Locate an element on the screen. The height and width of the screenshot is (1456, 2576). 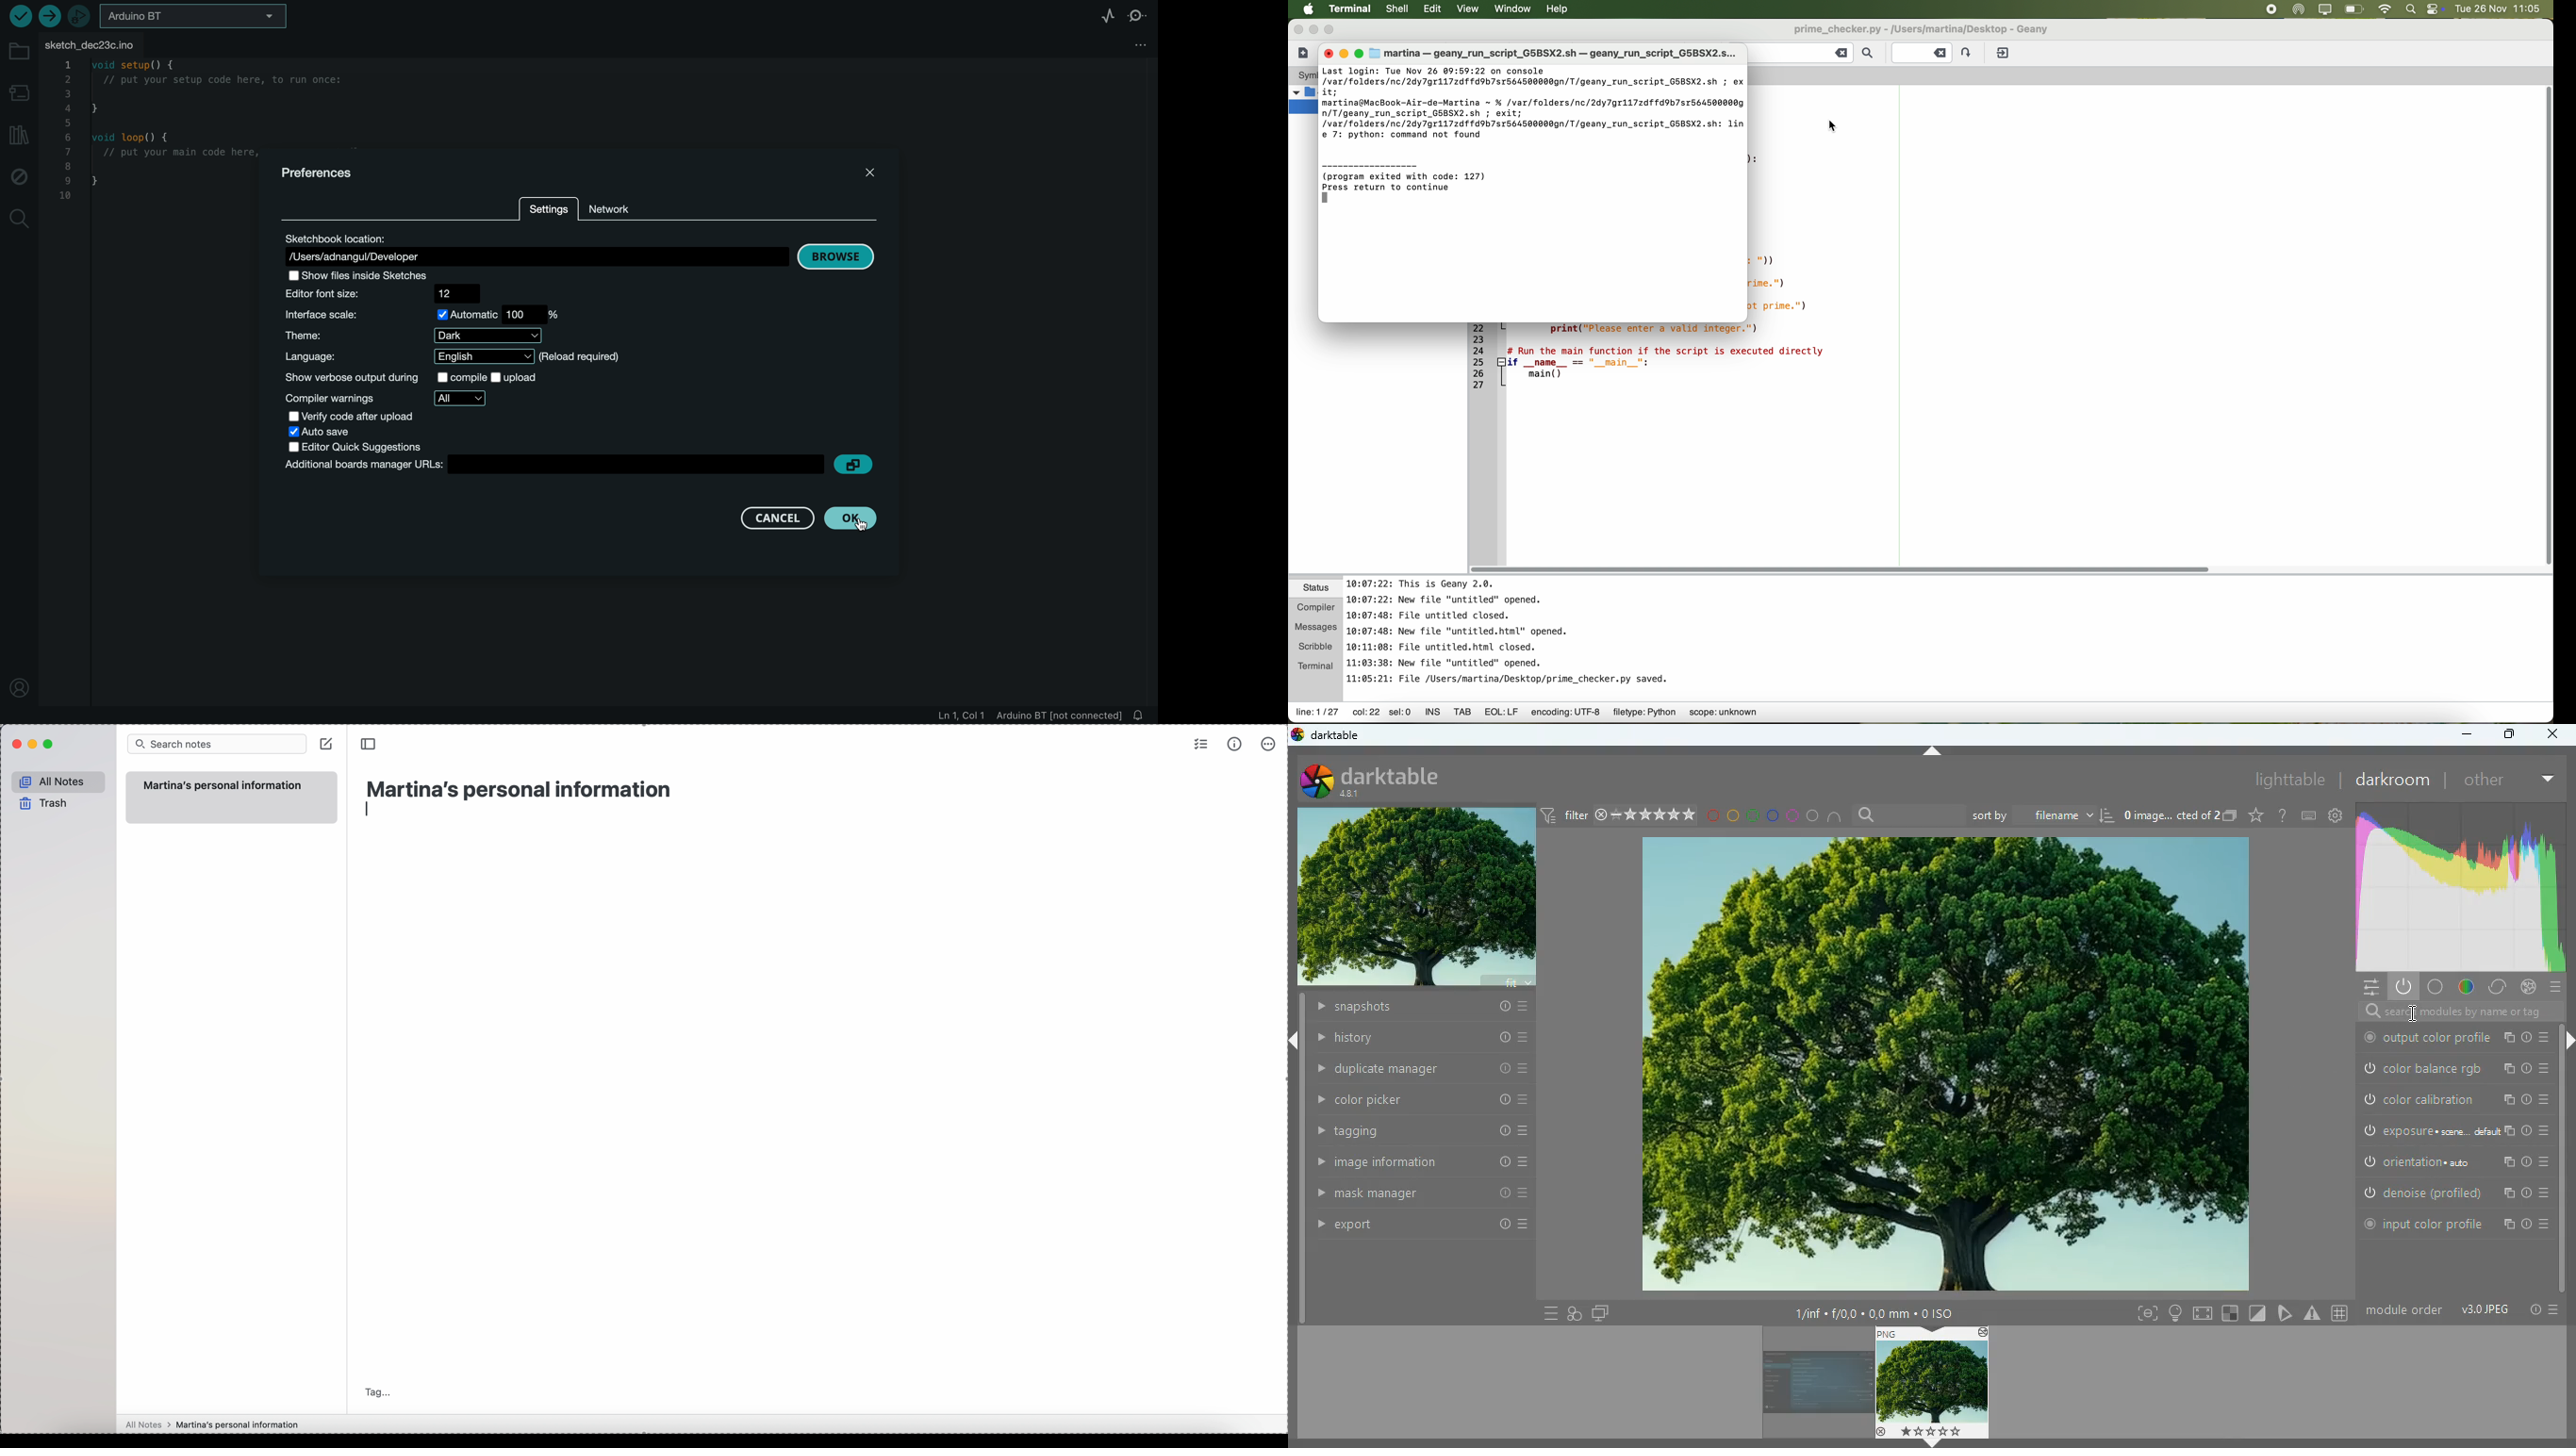
search is located at coordinates (1907, 814).